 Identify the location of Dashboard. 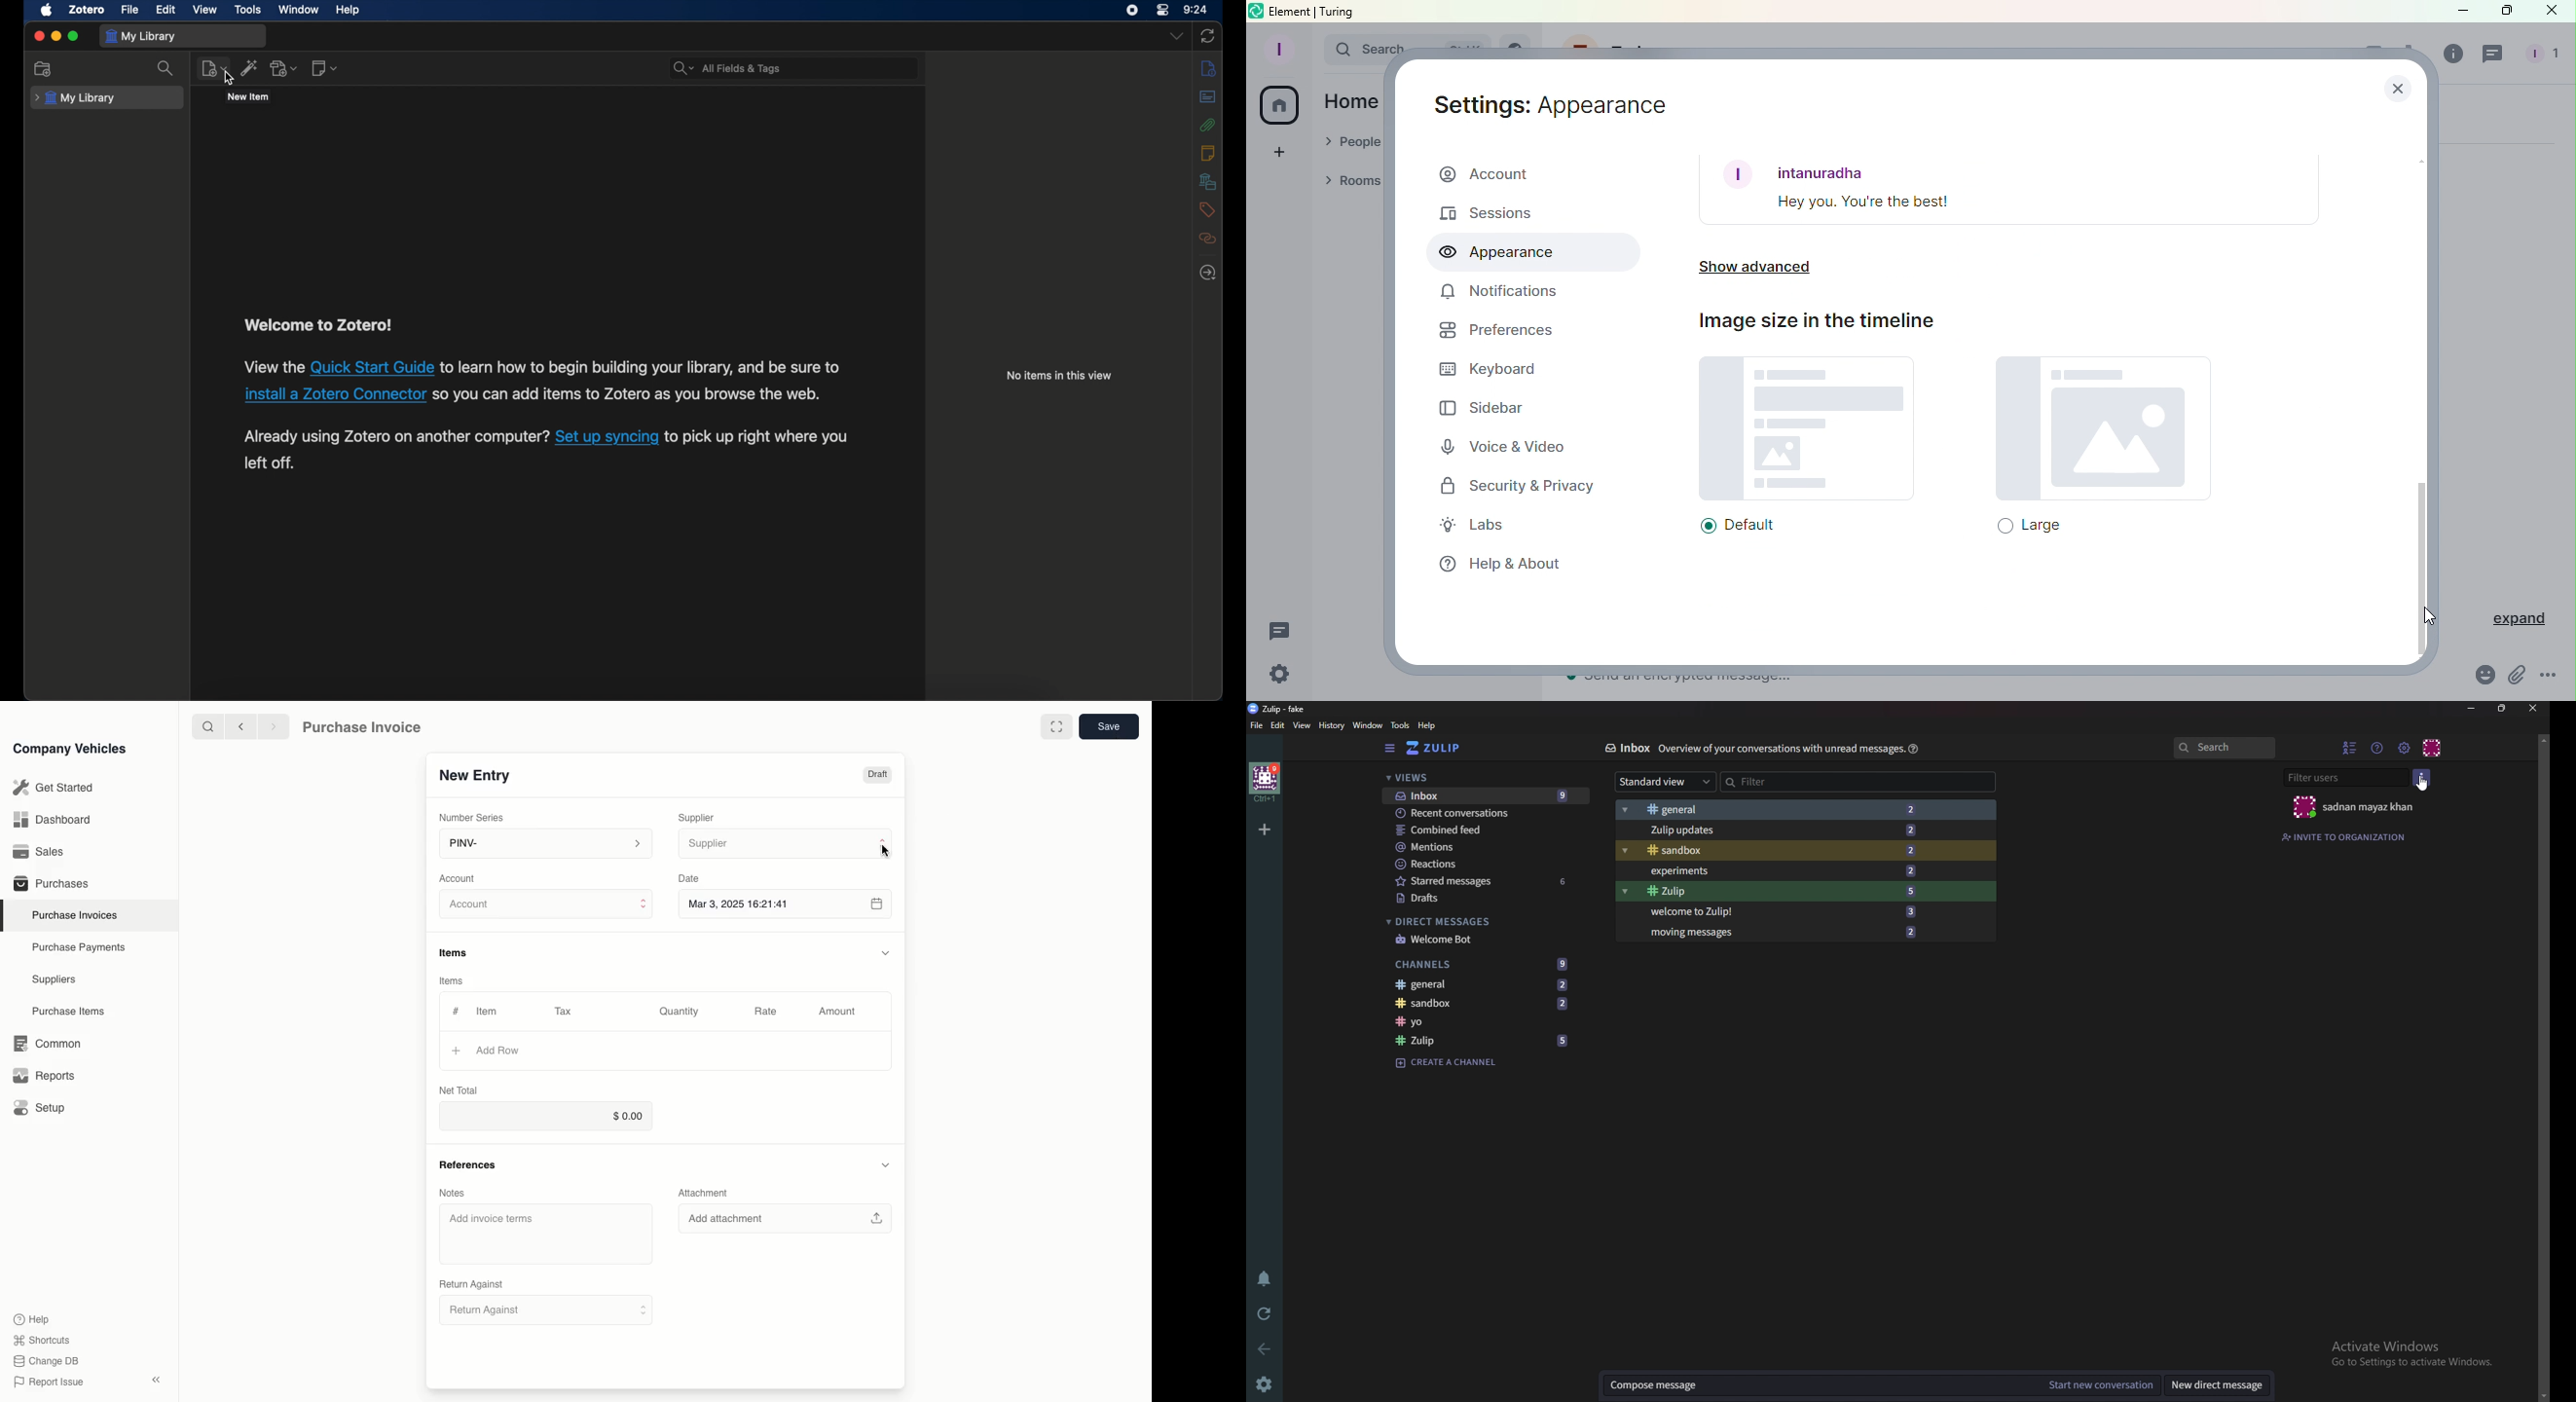
(51, 819).